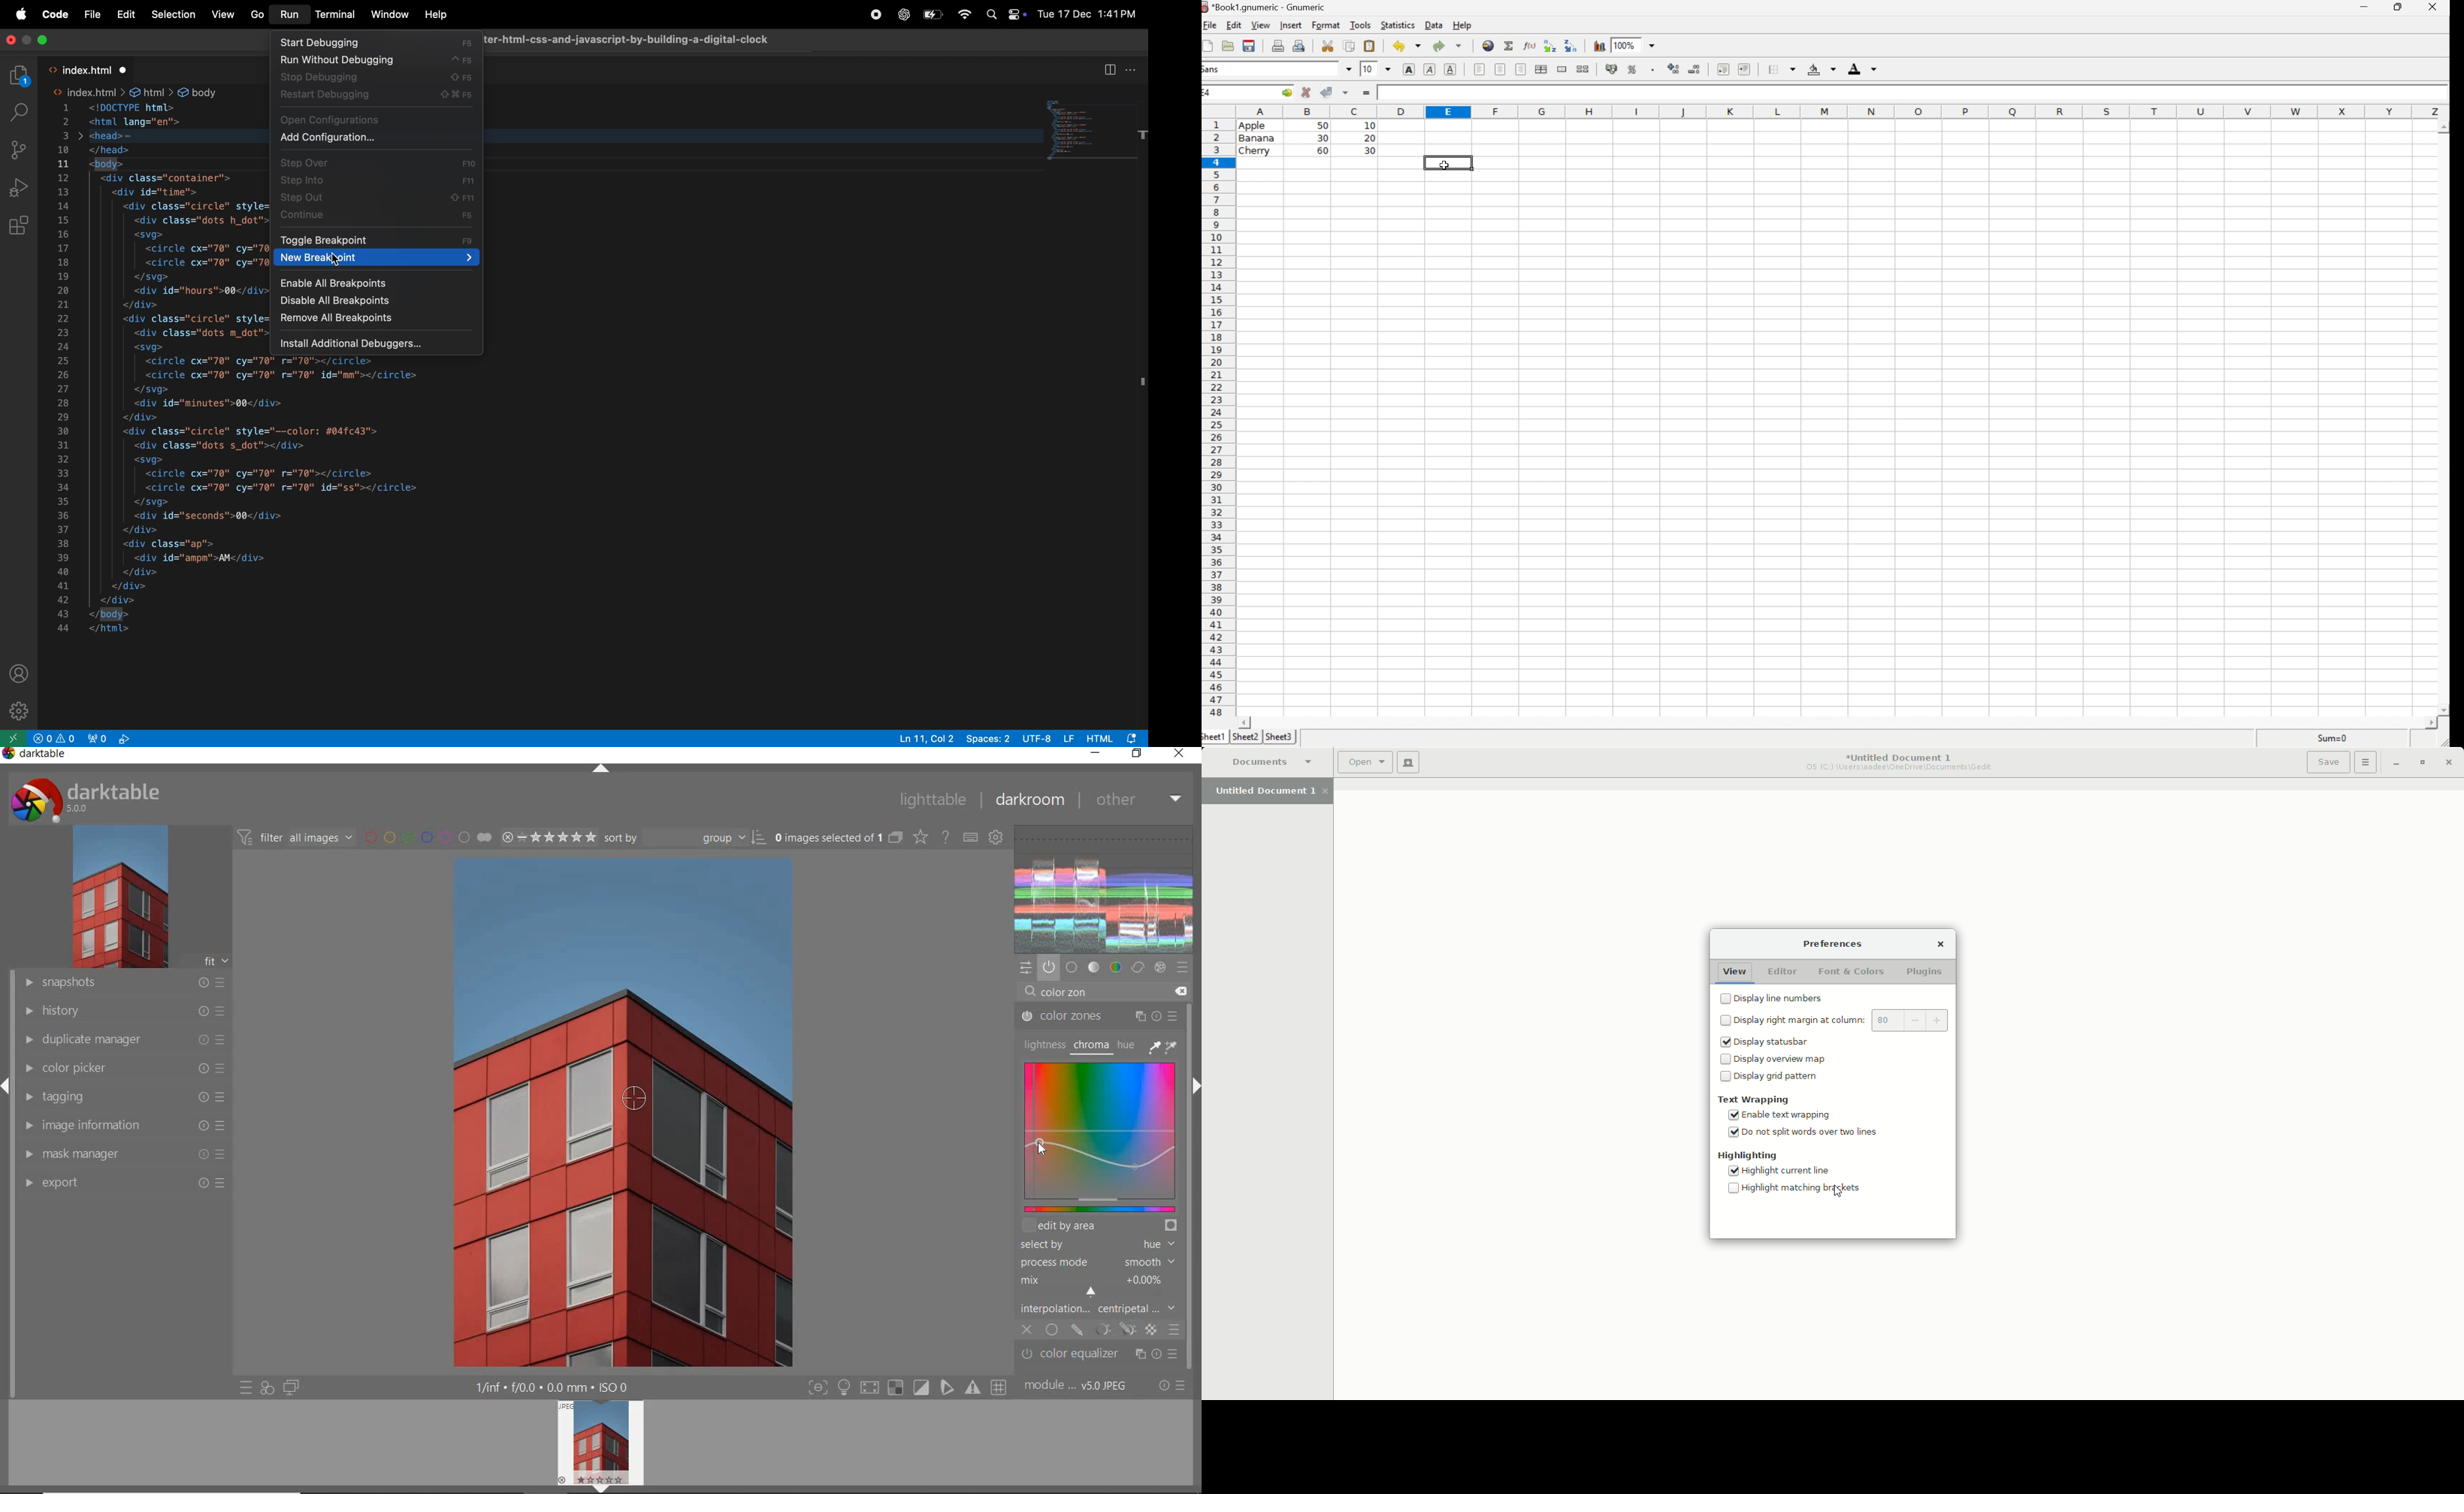  Describe the element at coordinates (1635, 71) in the screenshot. I see `format selection as percentage` at that location.